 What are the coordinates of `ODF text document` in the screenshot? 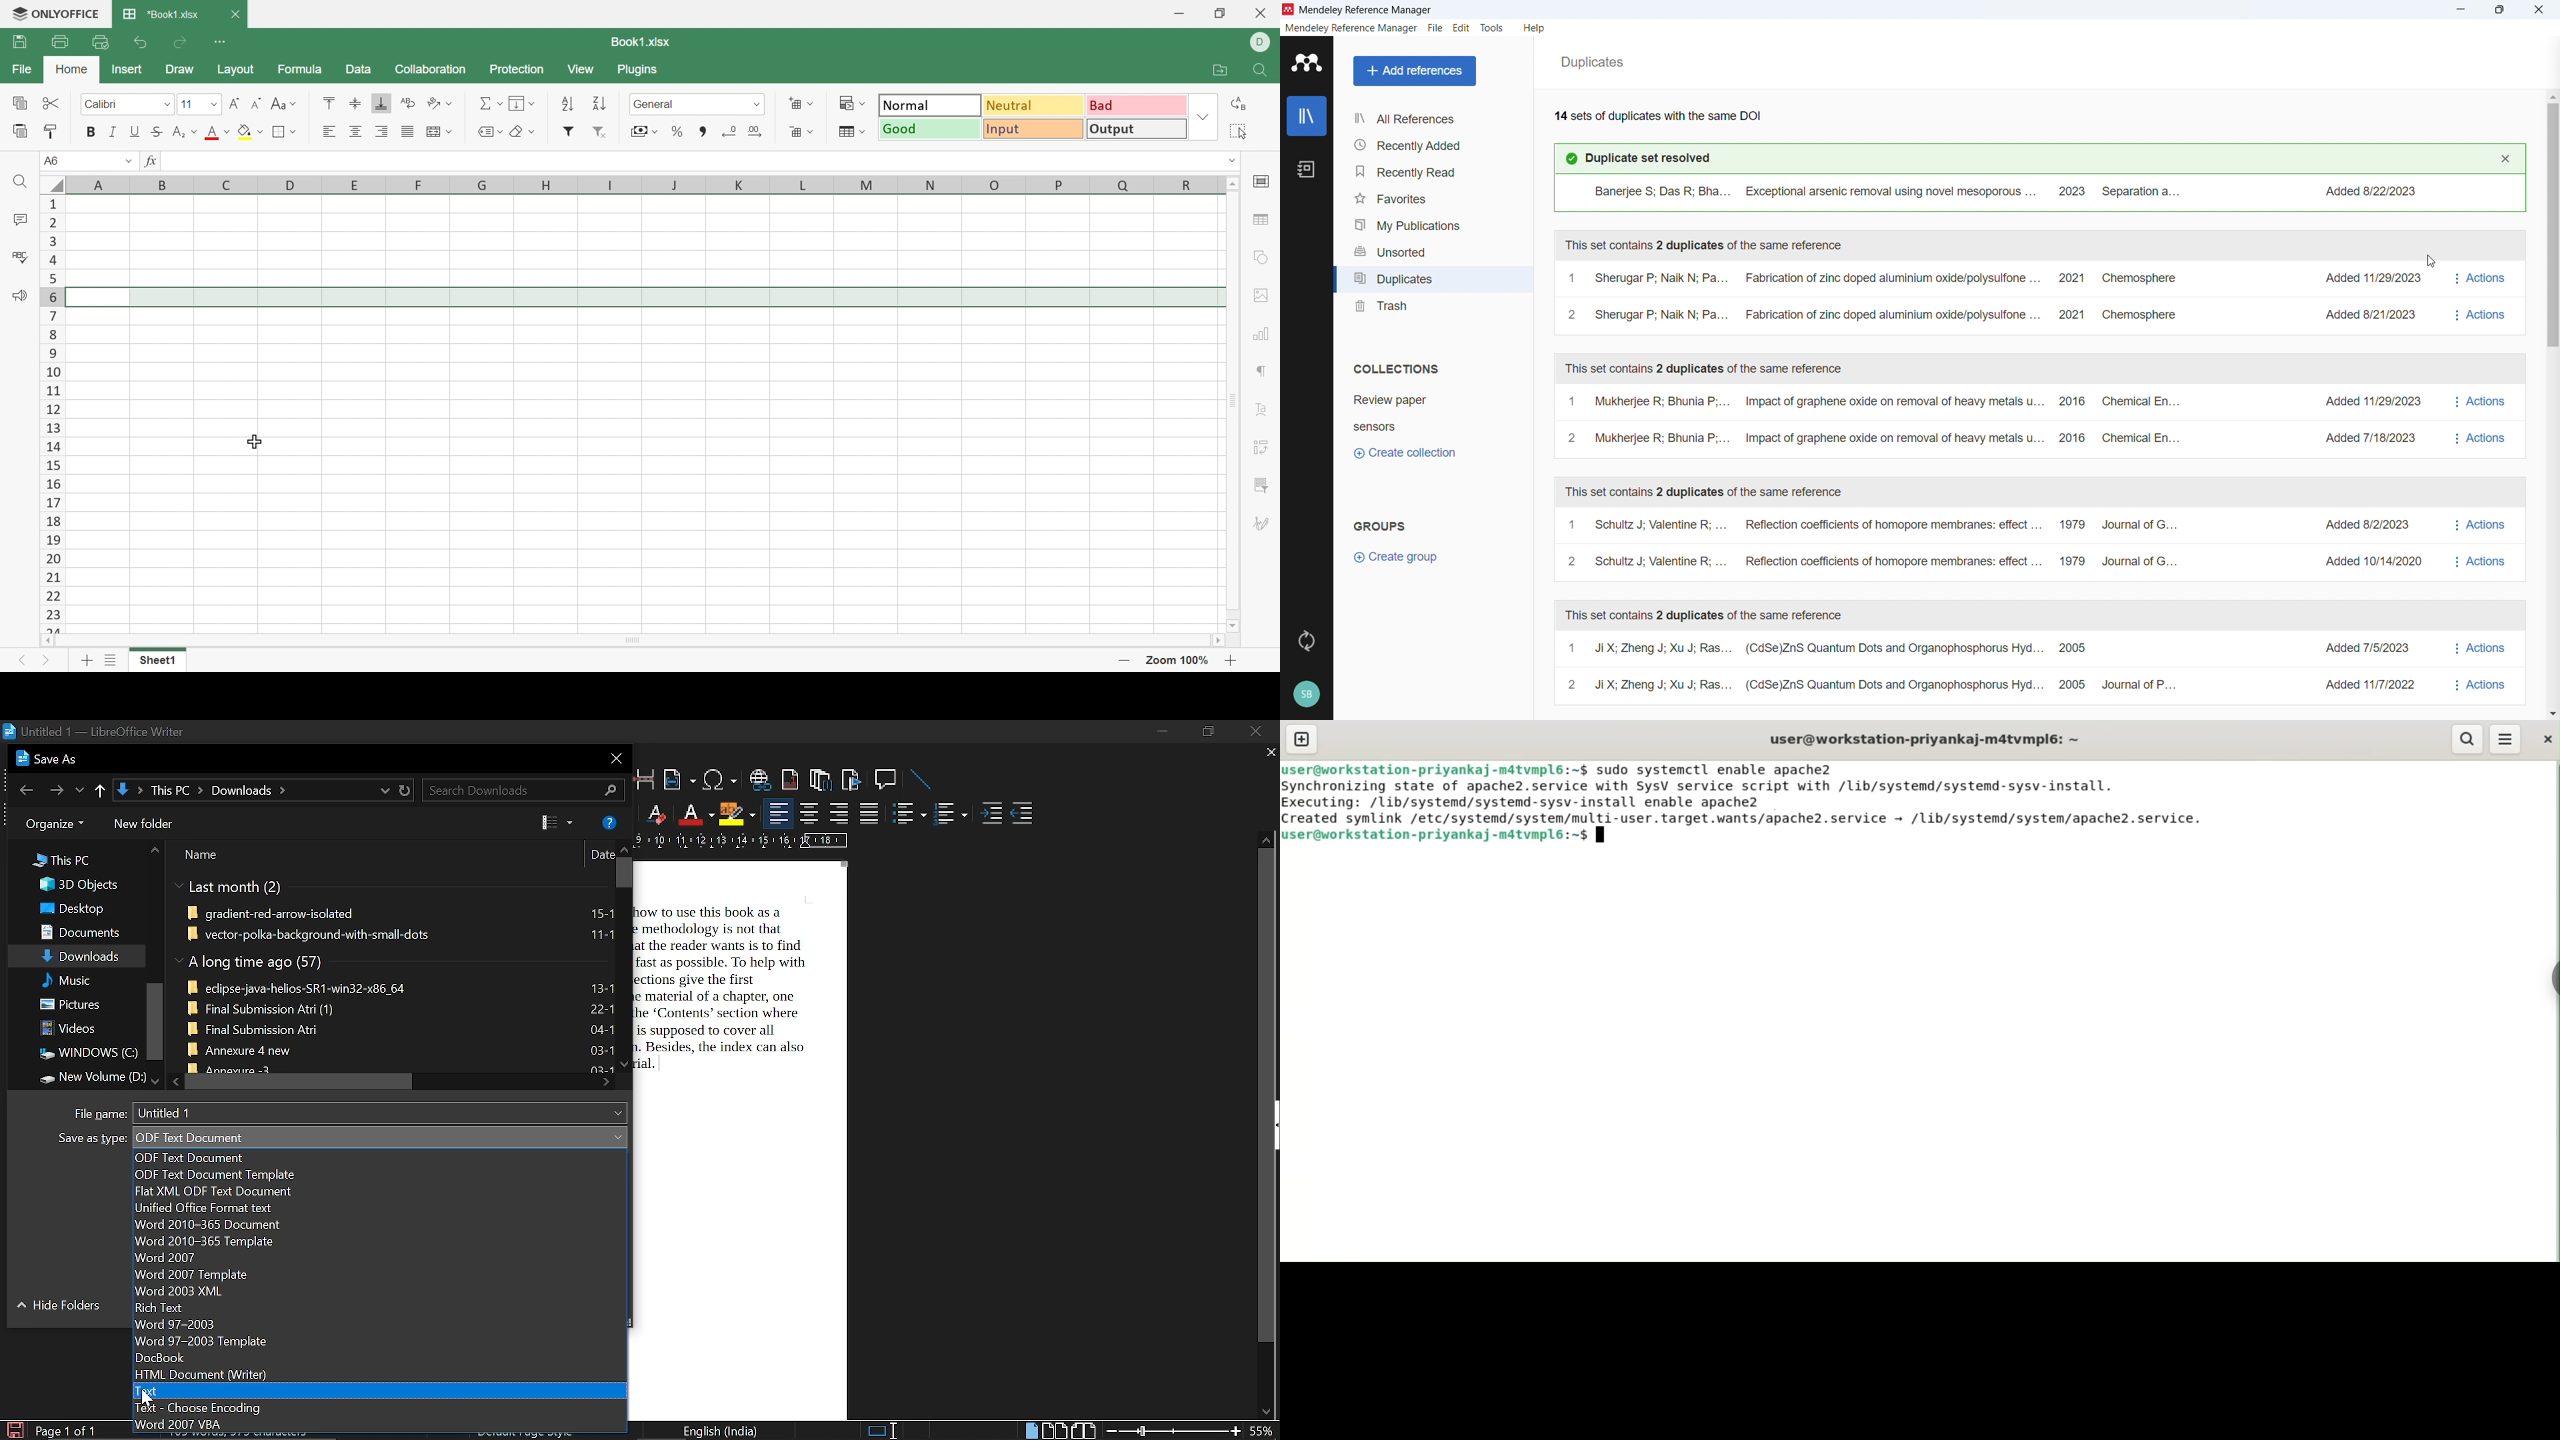 It's located at (382, 1159).